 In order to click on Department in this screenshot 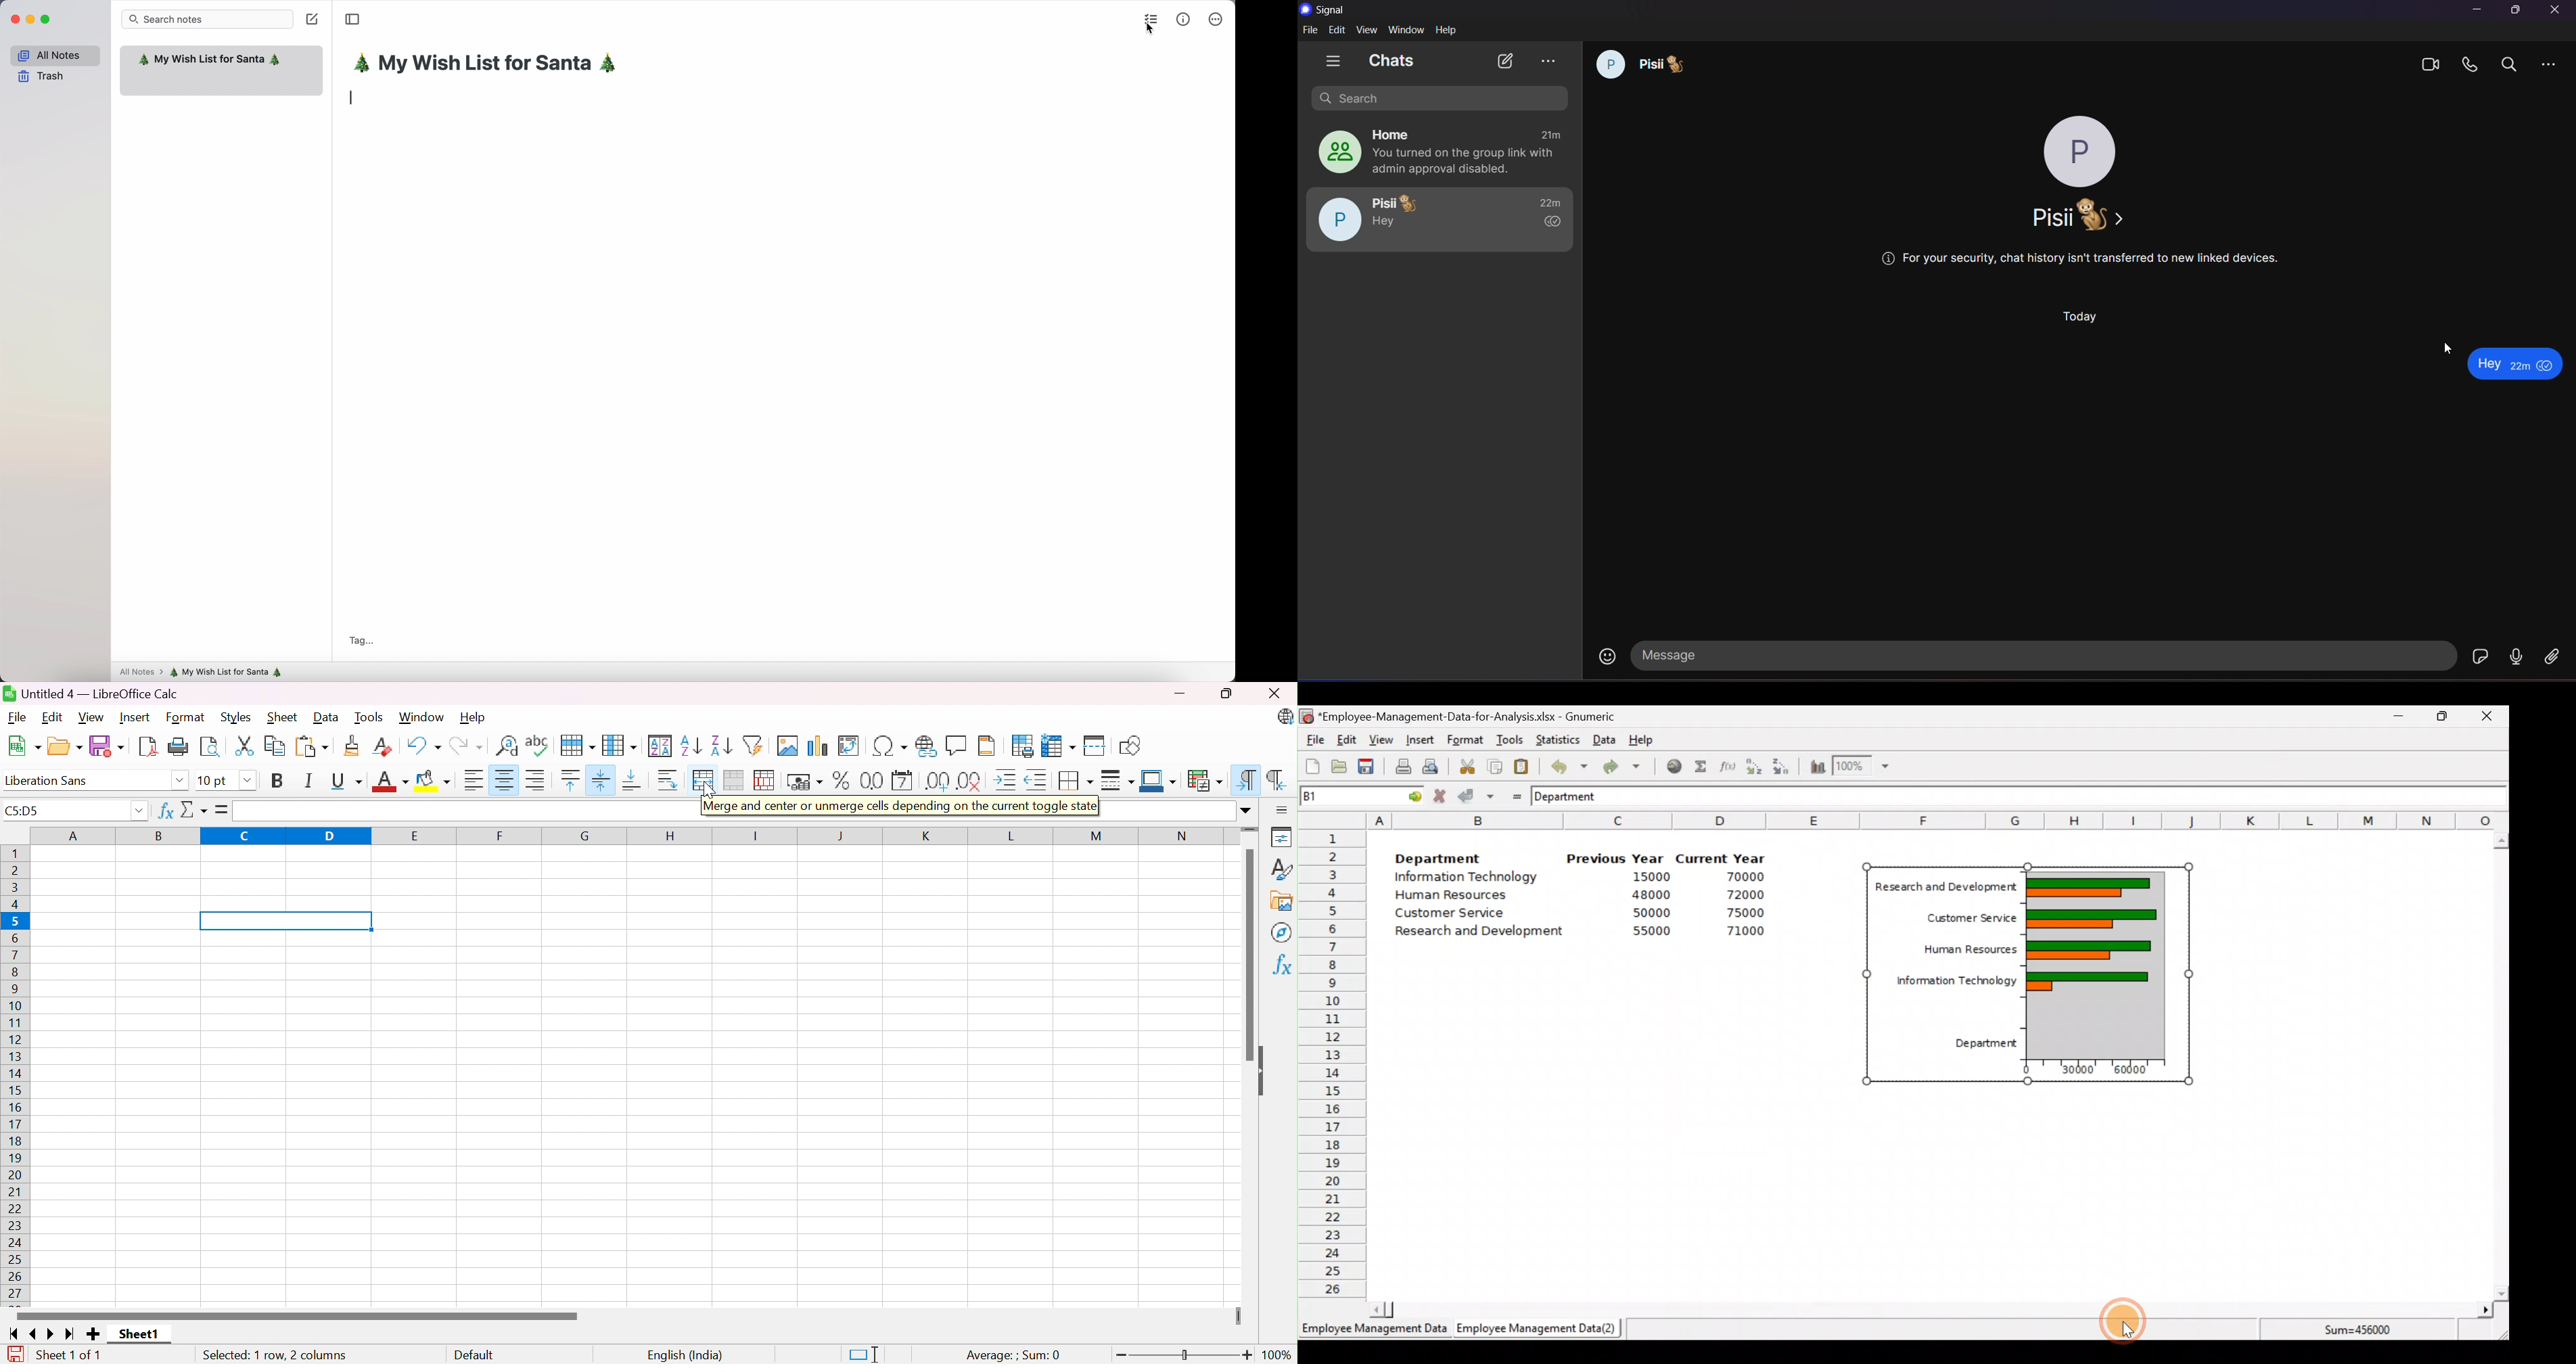, I will do `click(1573, 796)`.